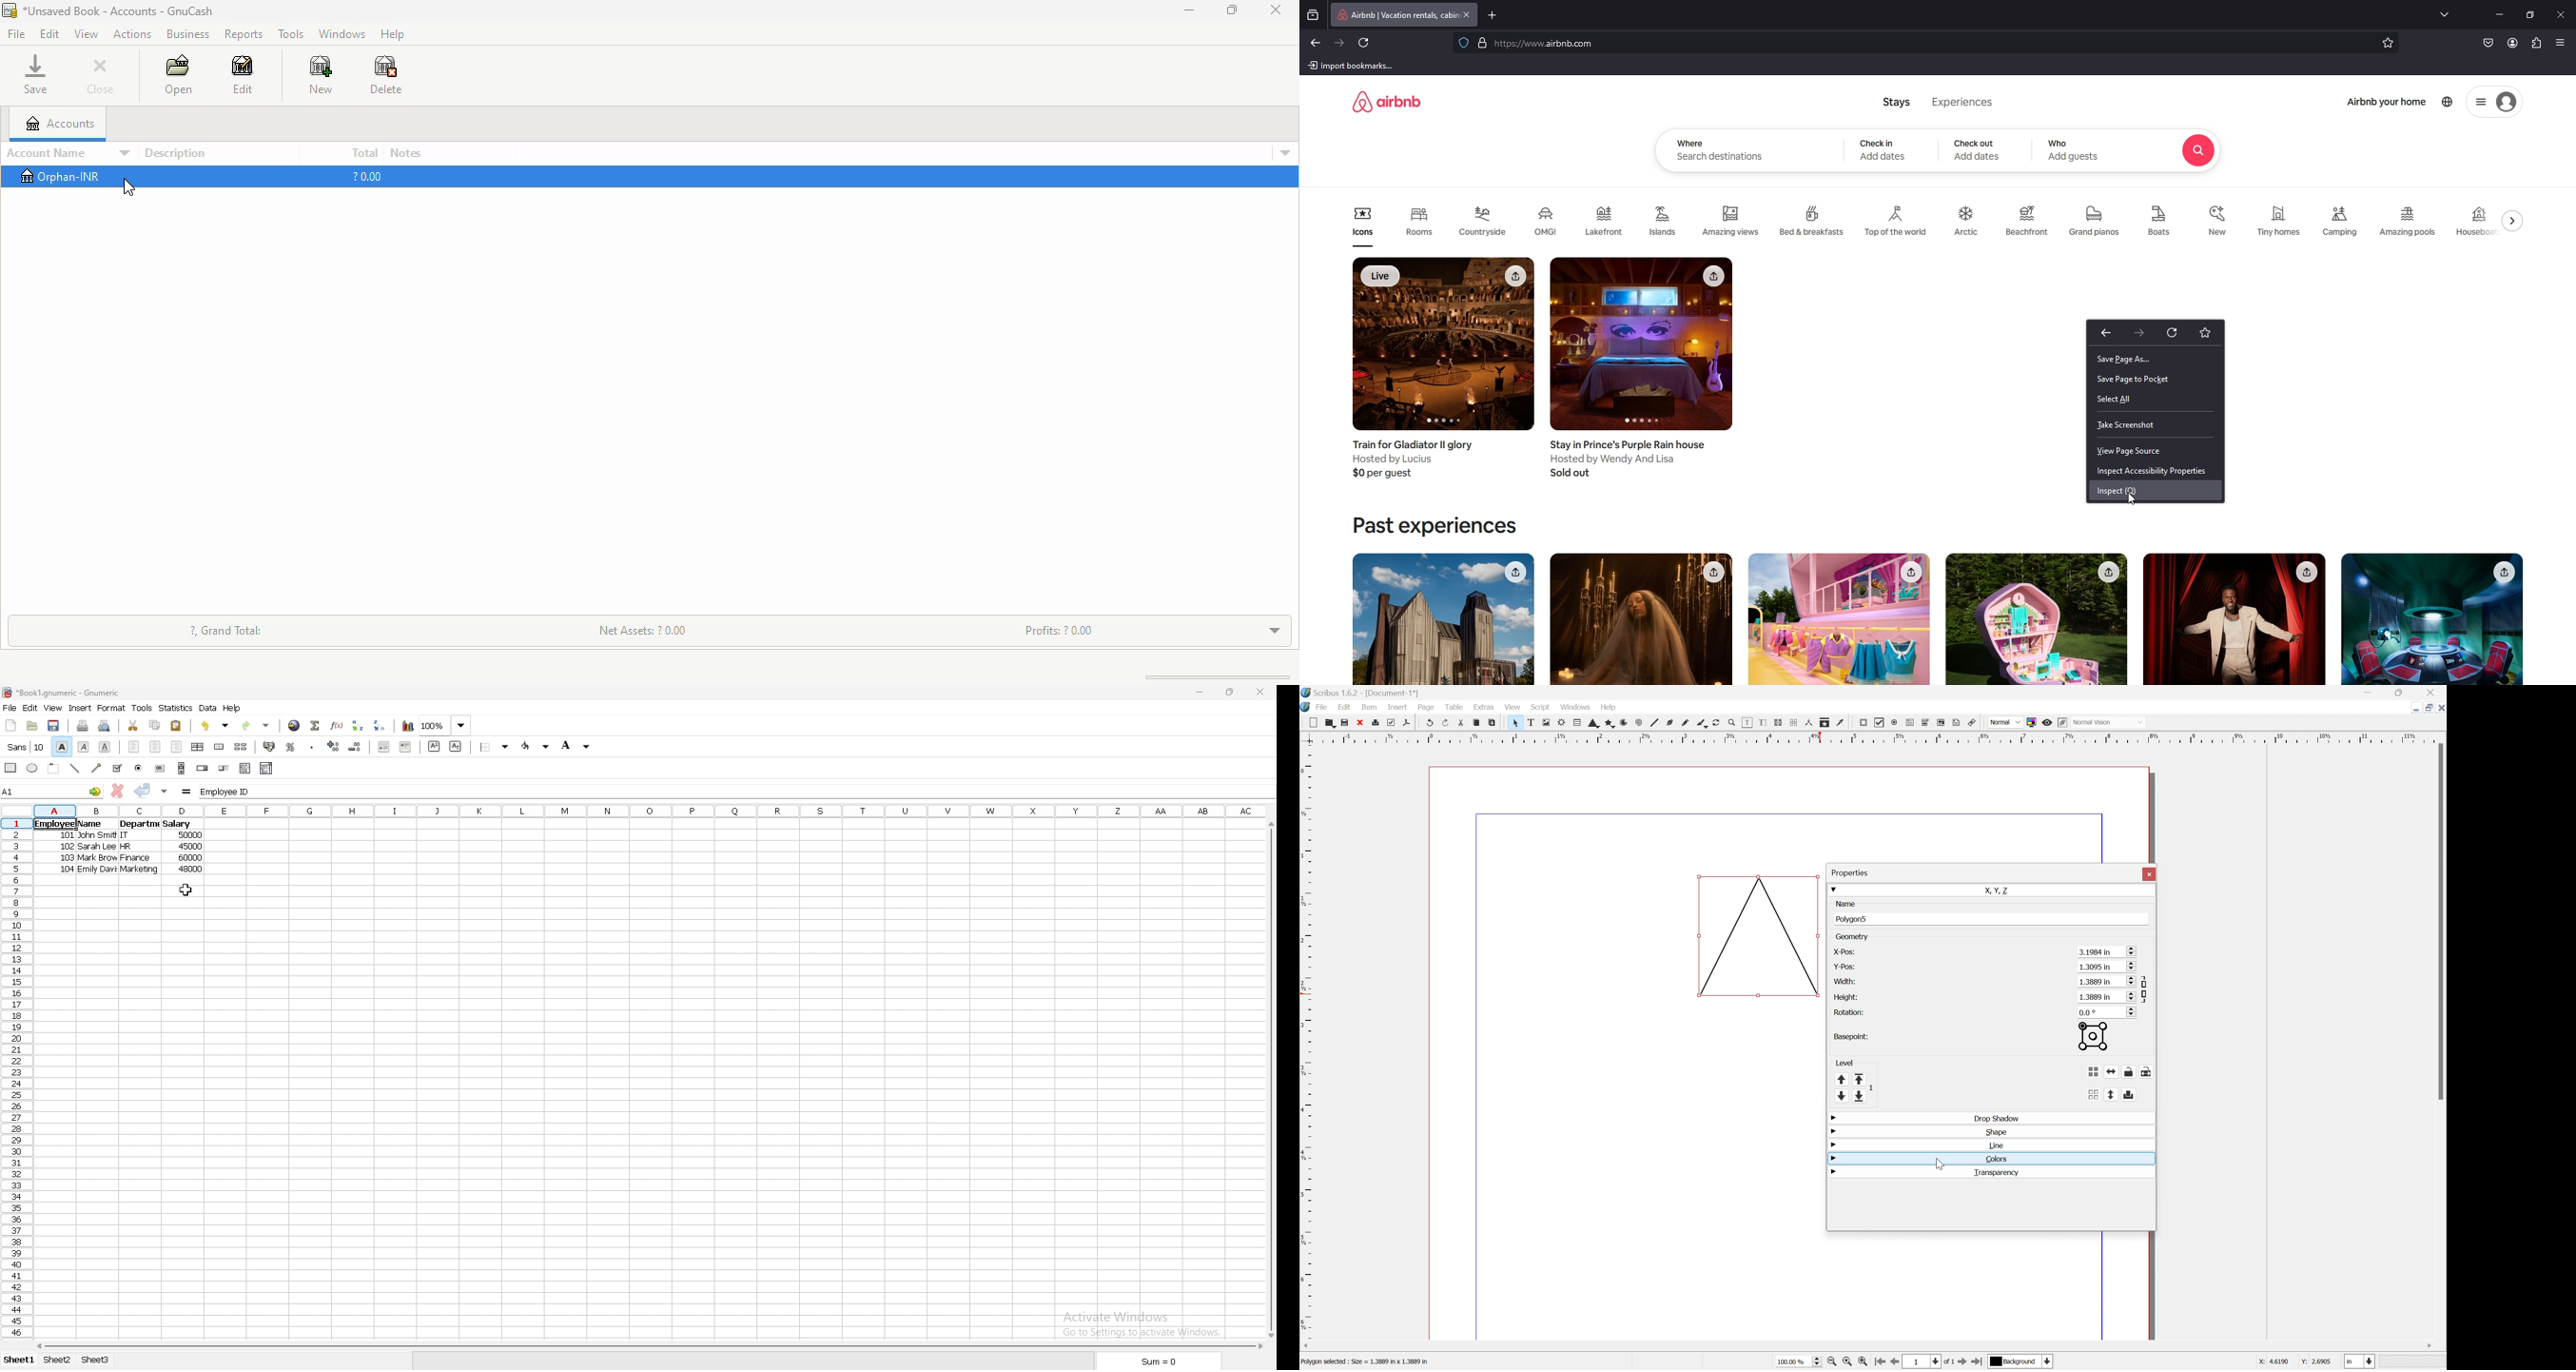  Describe the element at coordinates (133, 34) in the screenshot. I see `actions` at that location.